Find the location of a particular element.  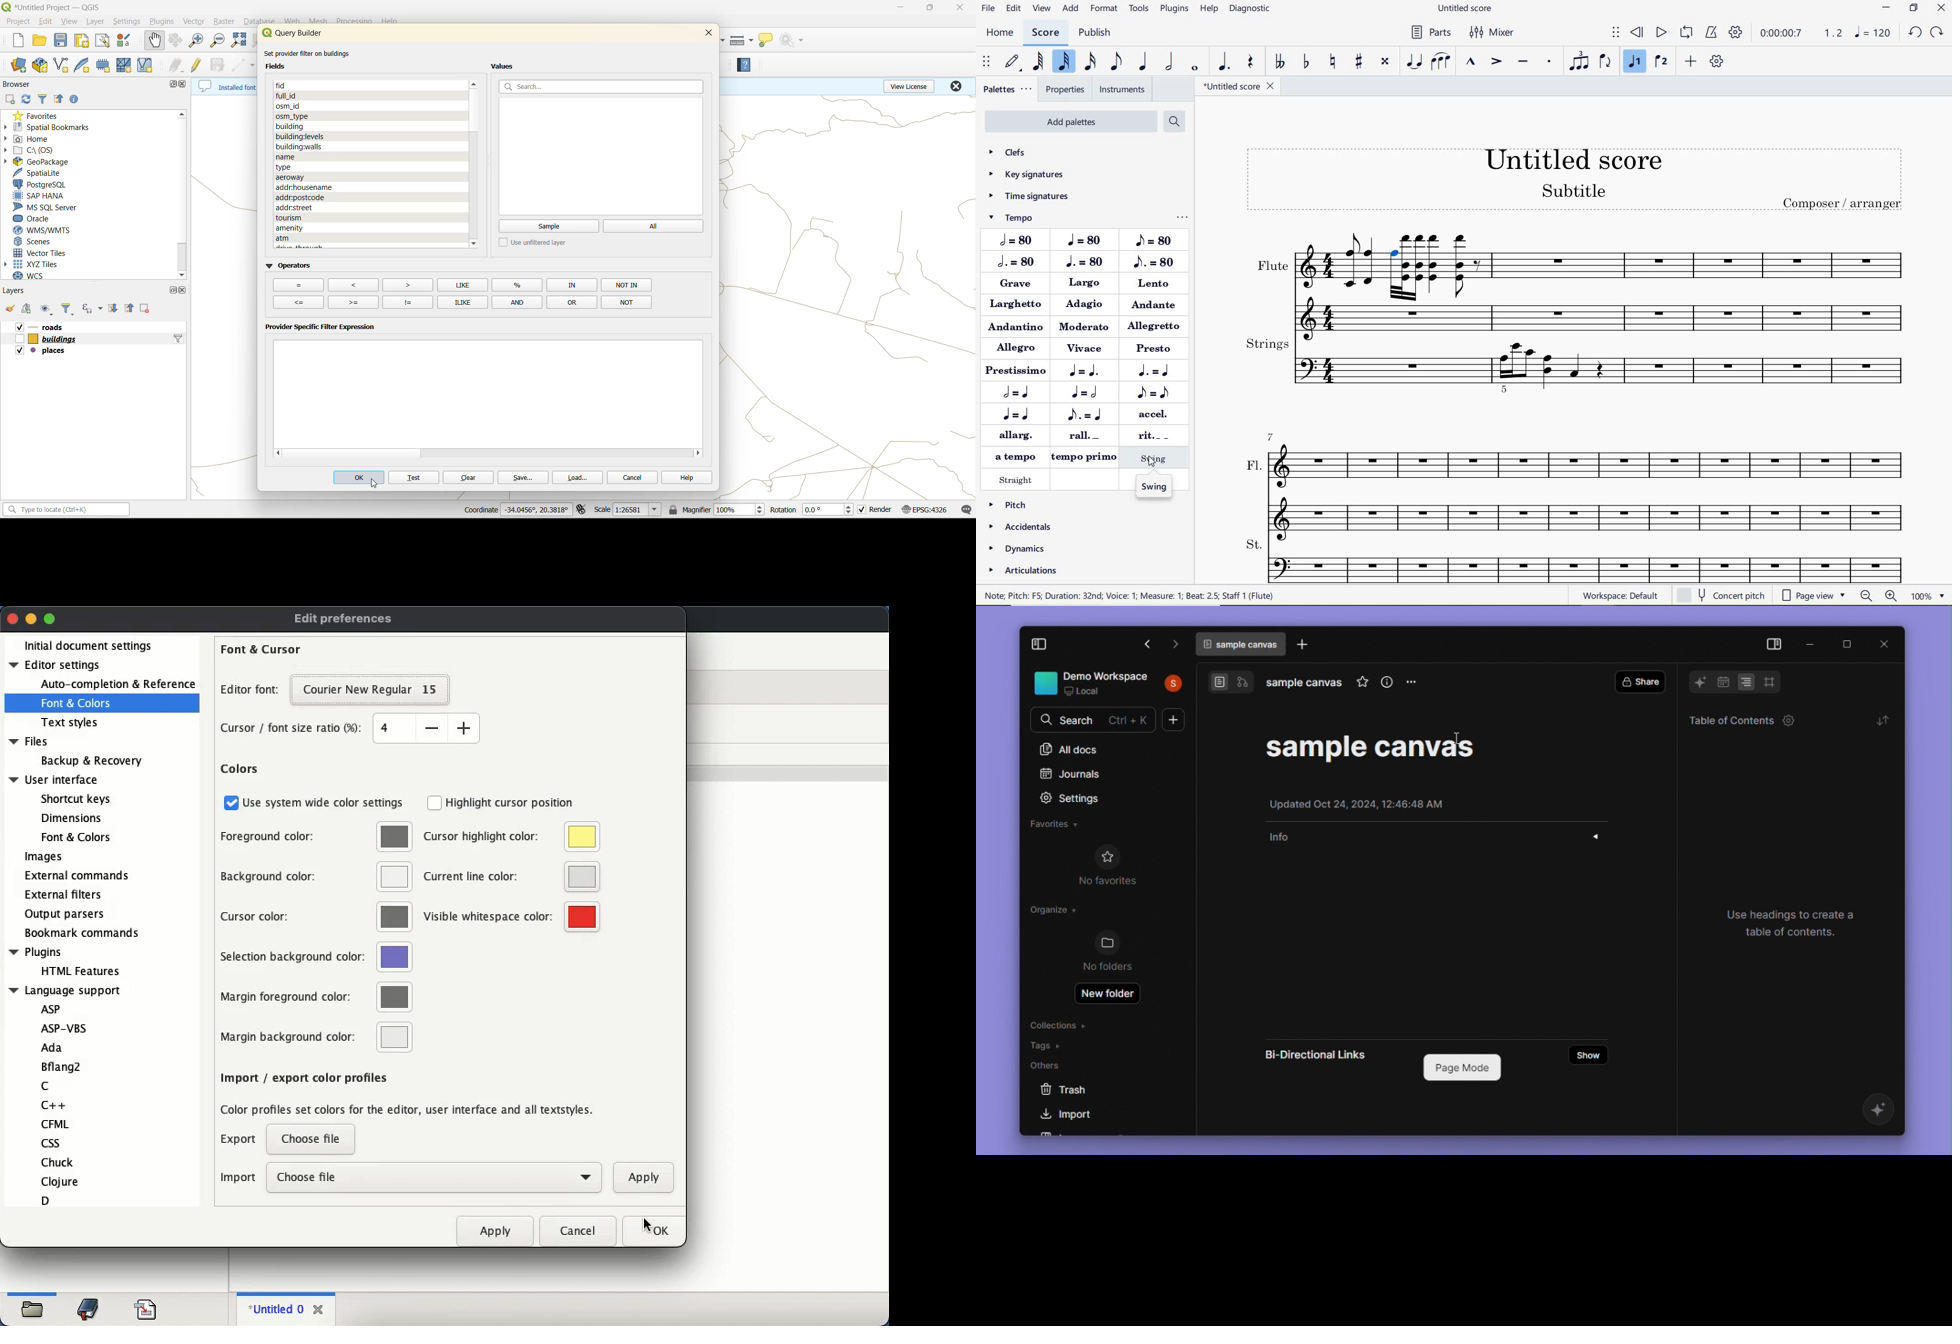

home is located at coordinates (40, 138).